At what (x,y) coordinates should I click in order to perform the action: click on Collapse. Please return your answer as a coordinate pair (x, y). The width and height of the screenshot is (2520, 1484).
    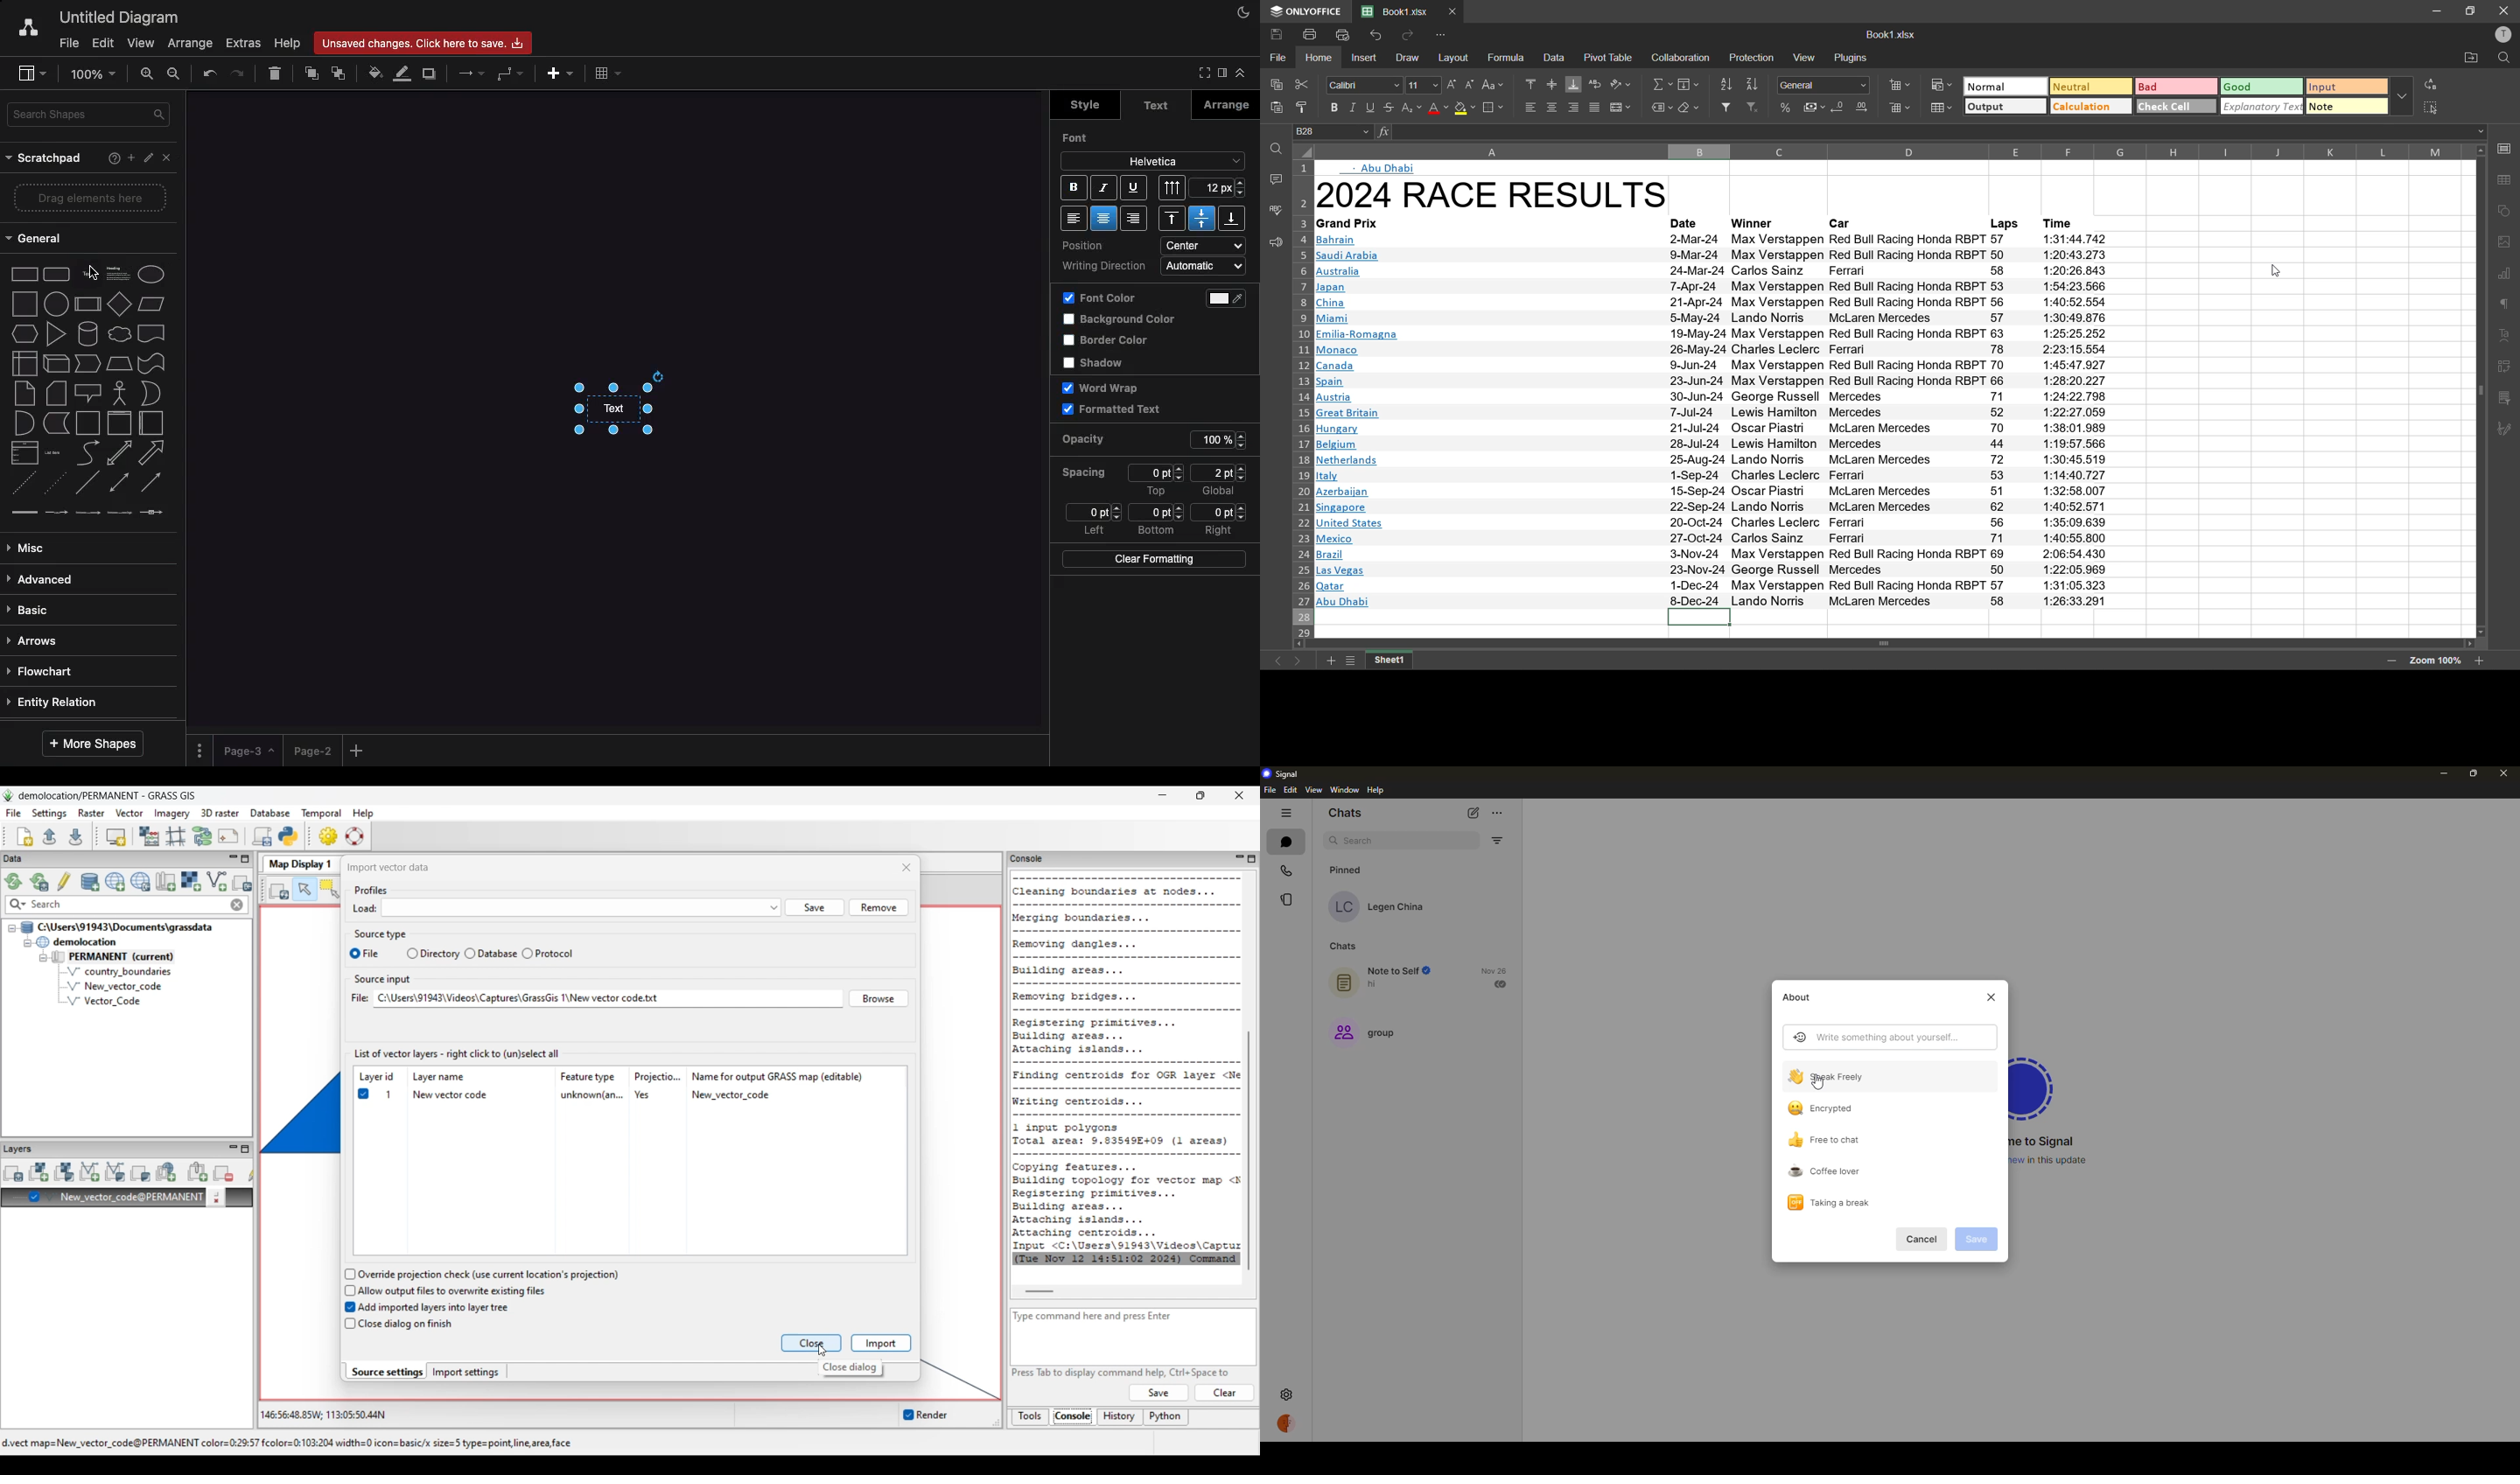
    Looking at the image, I should click on (1201, 73).